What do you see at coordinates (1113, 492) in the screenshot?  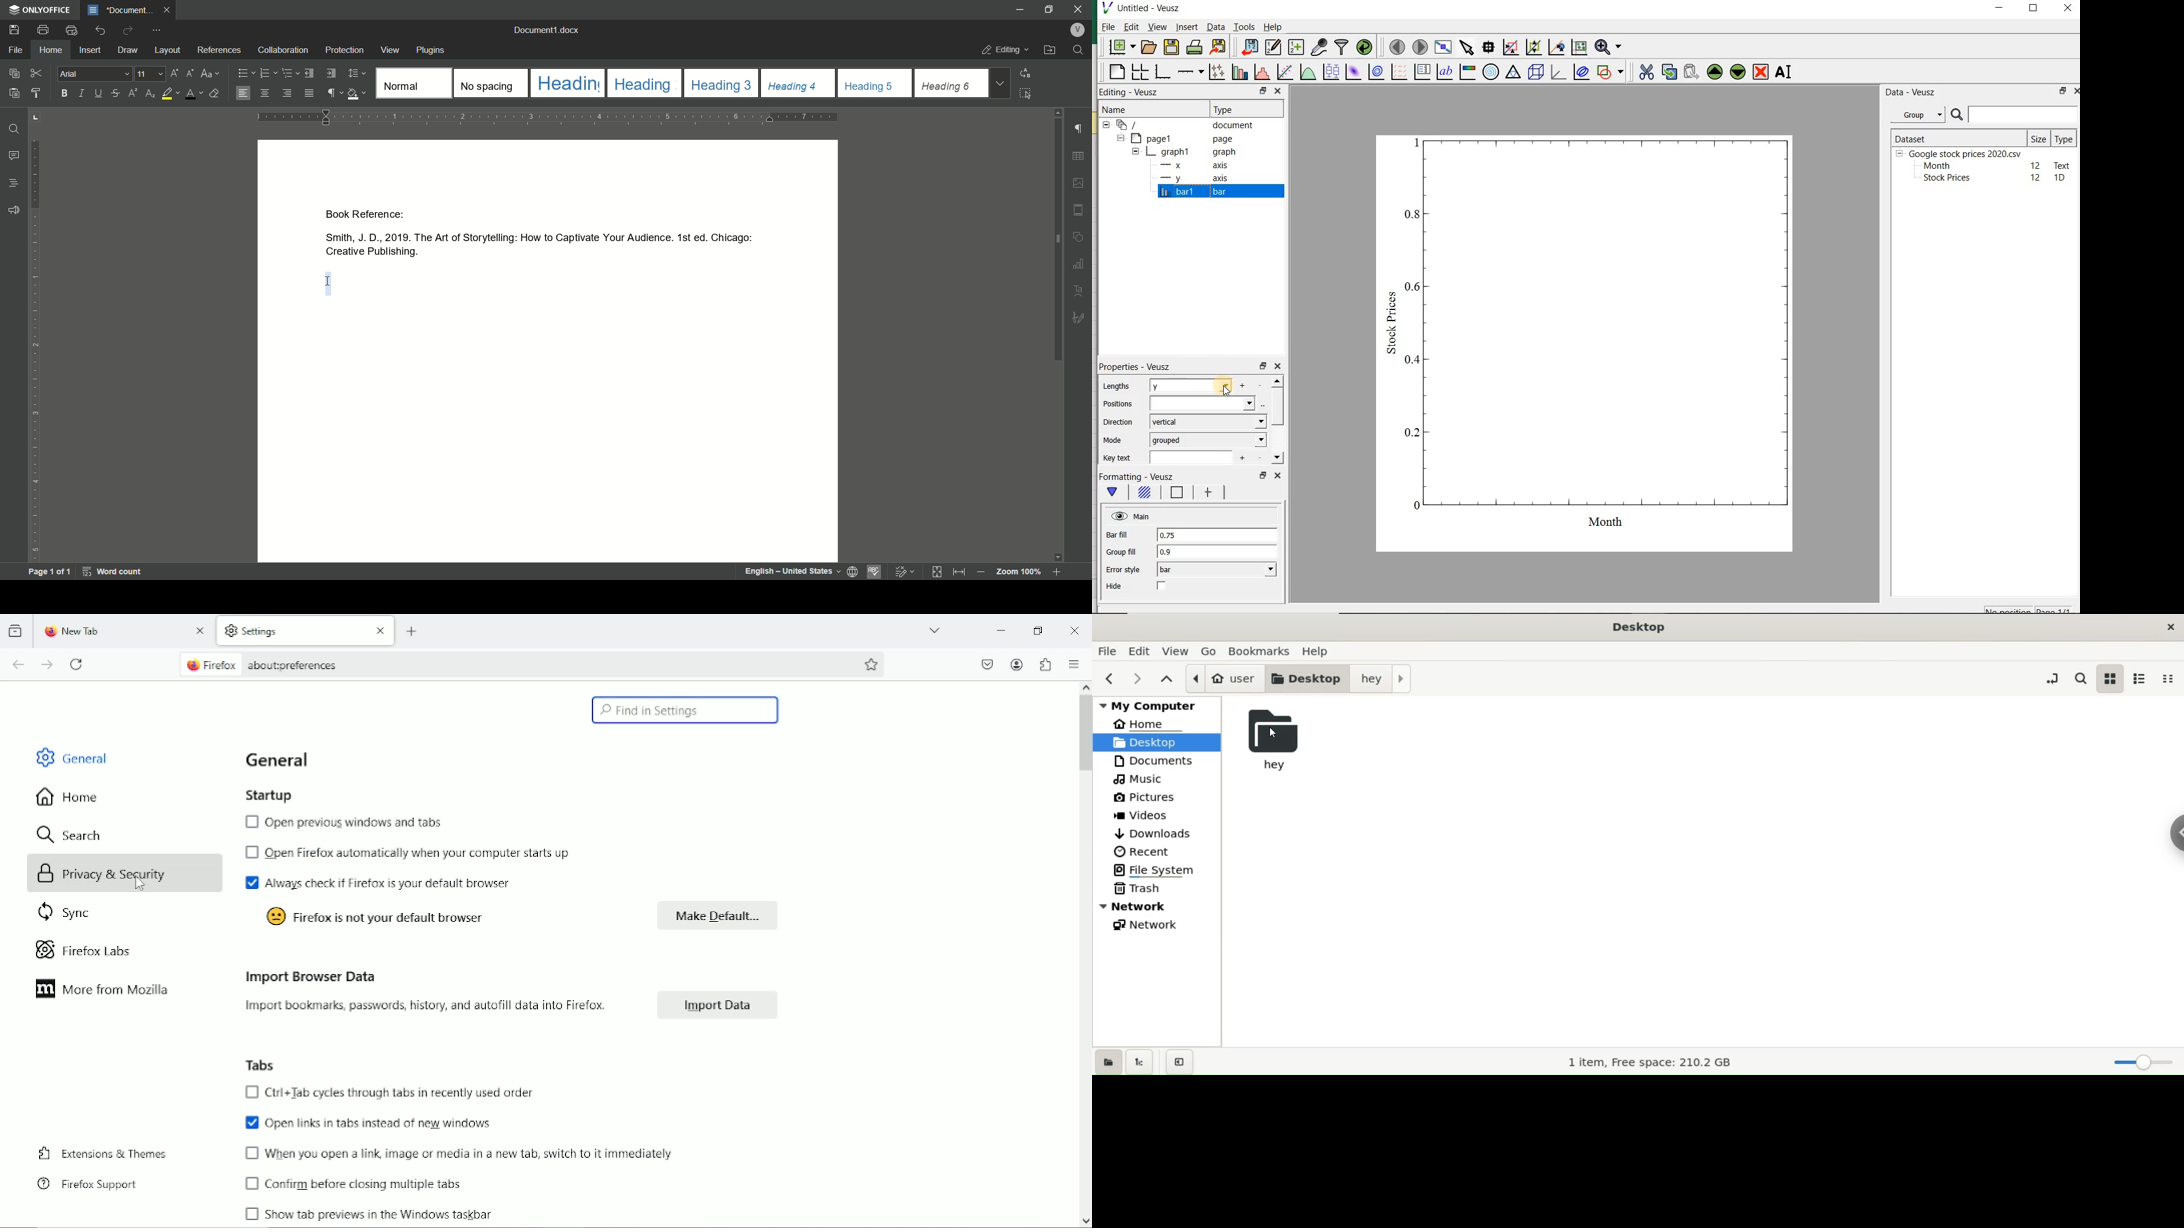 I see `main formatting` at bounding box center [1113, 492].